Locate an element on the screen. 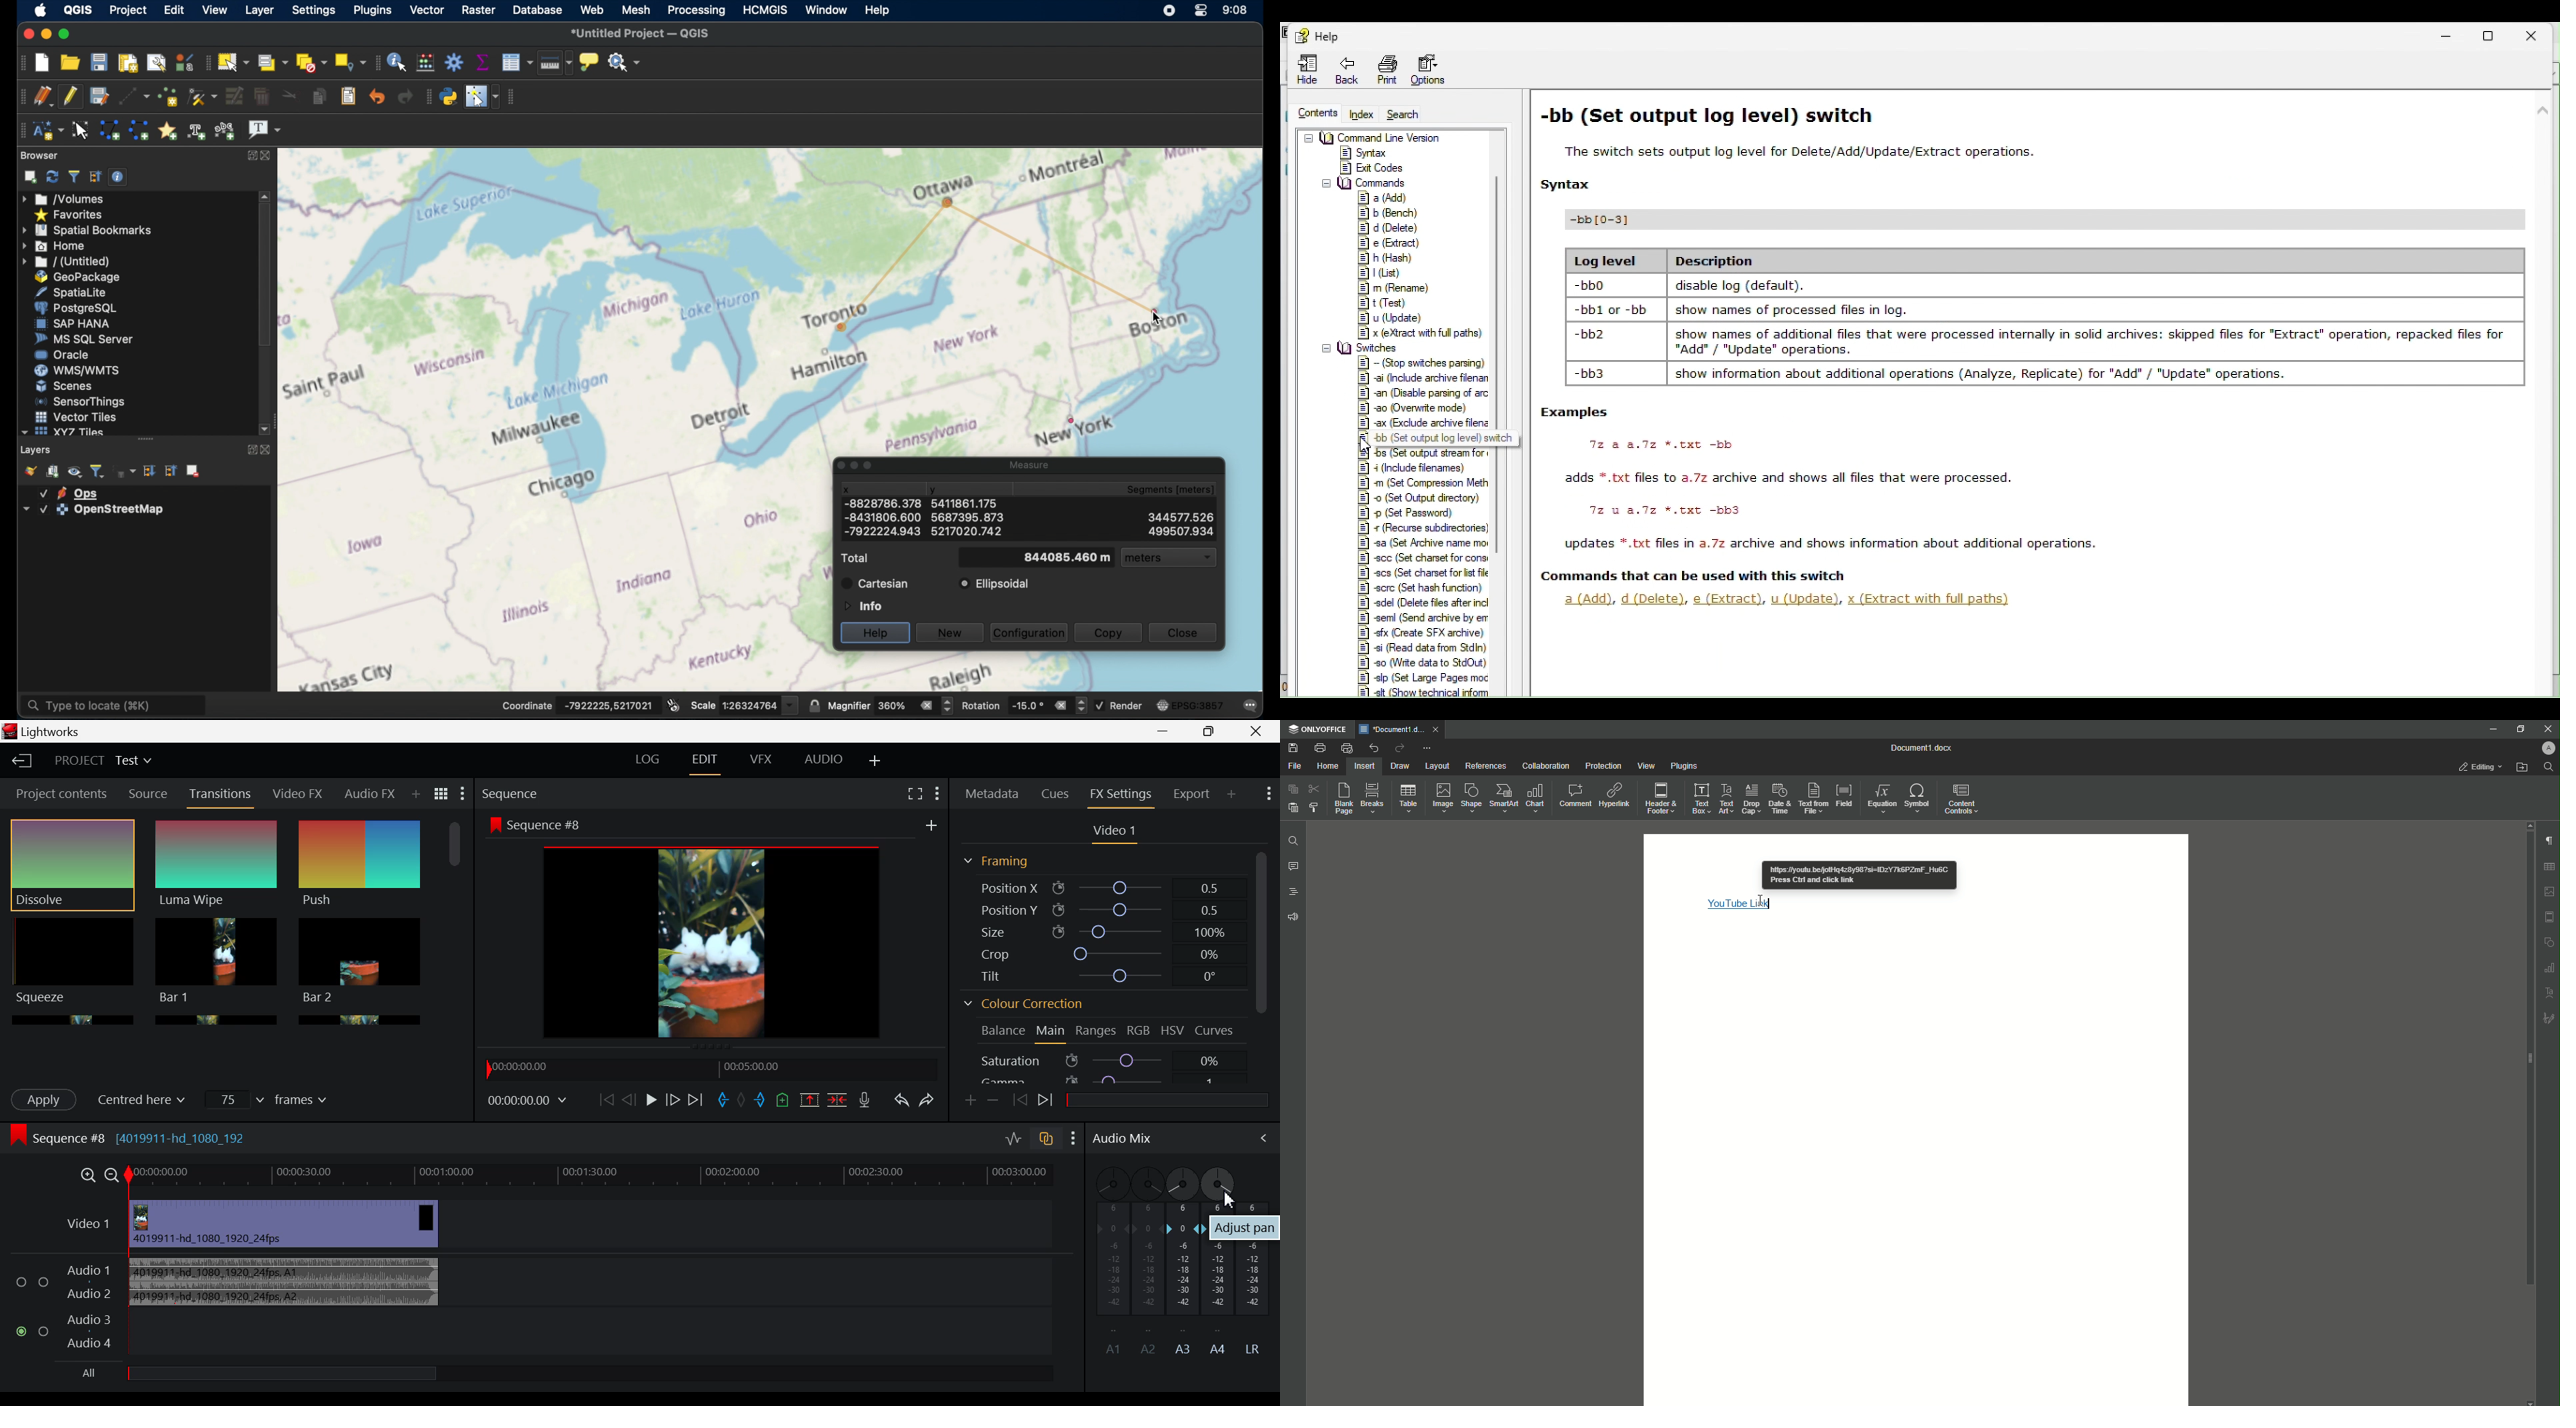 The image size is (2576, 1428). Cut is located at coordinates (1313, 789).